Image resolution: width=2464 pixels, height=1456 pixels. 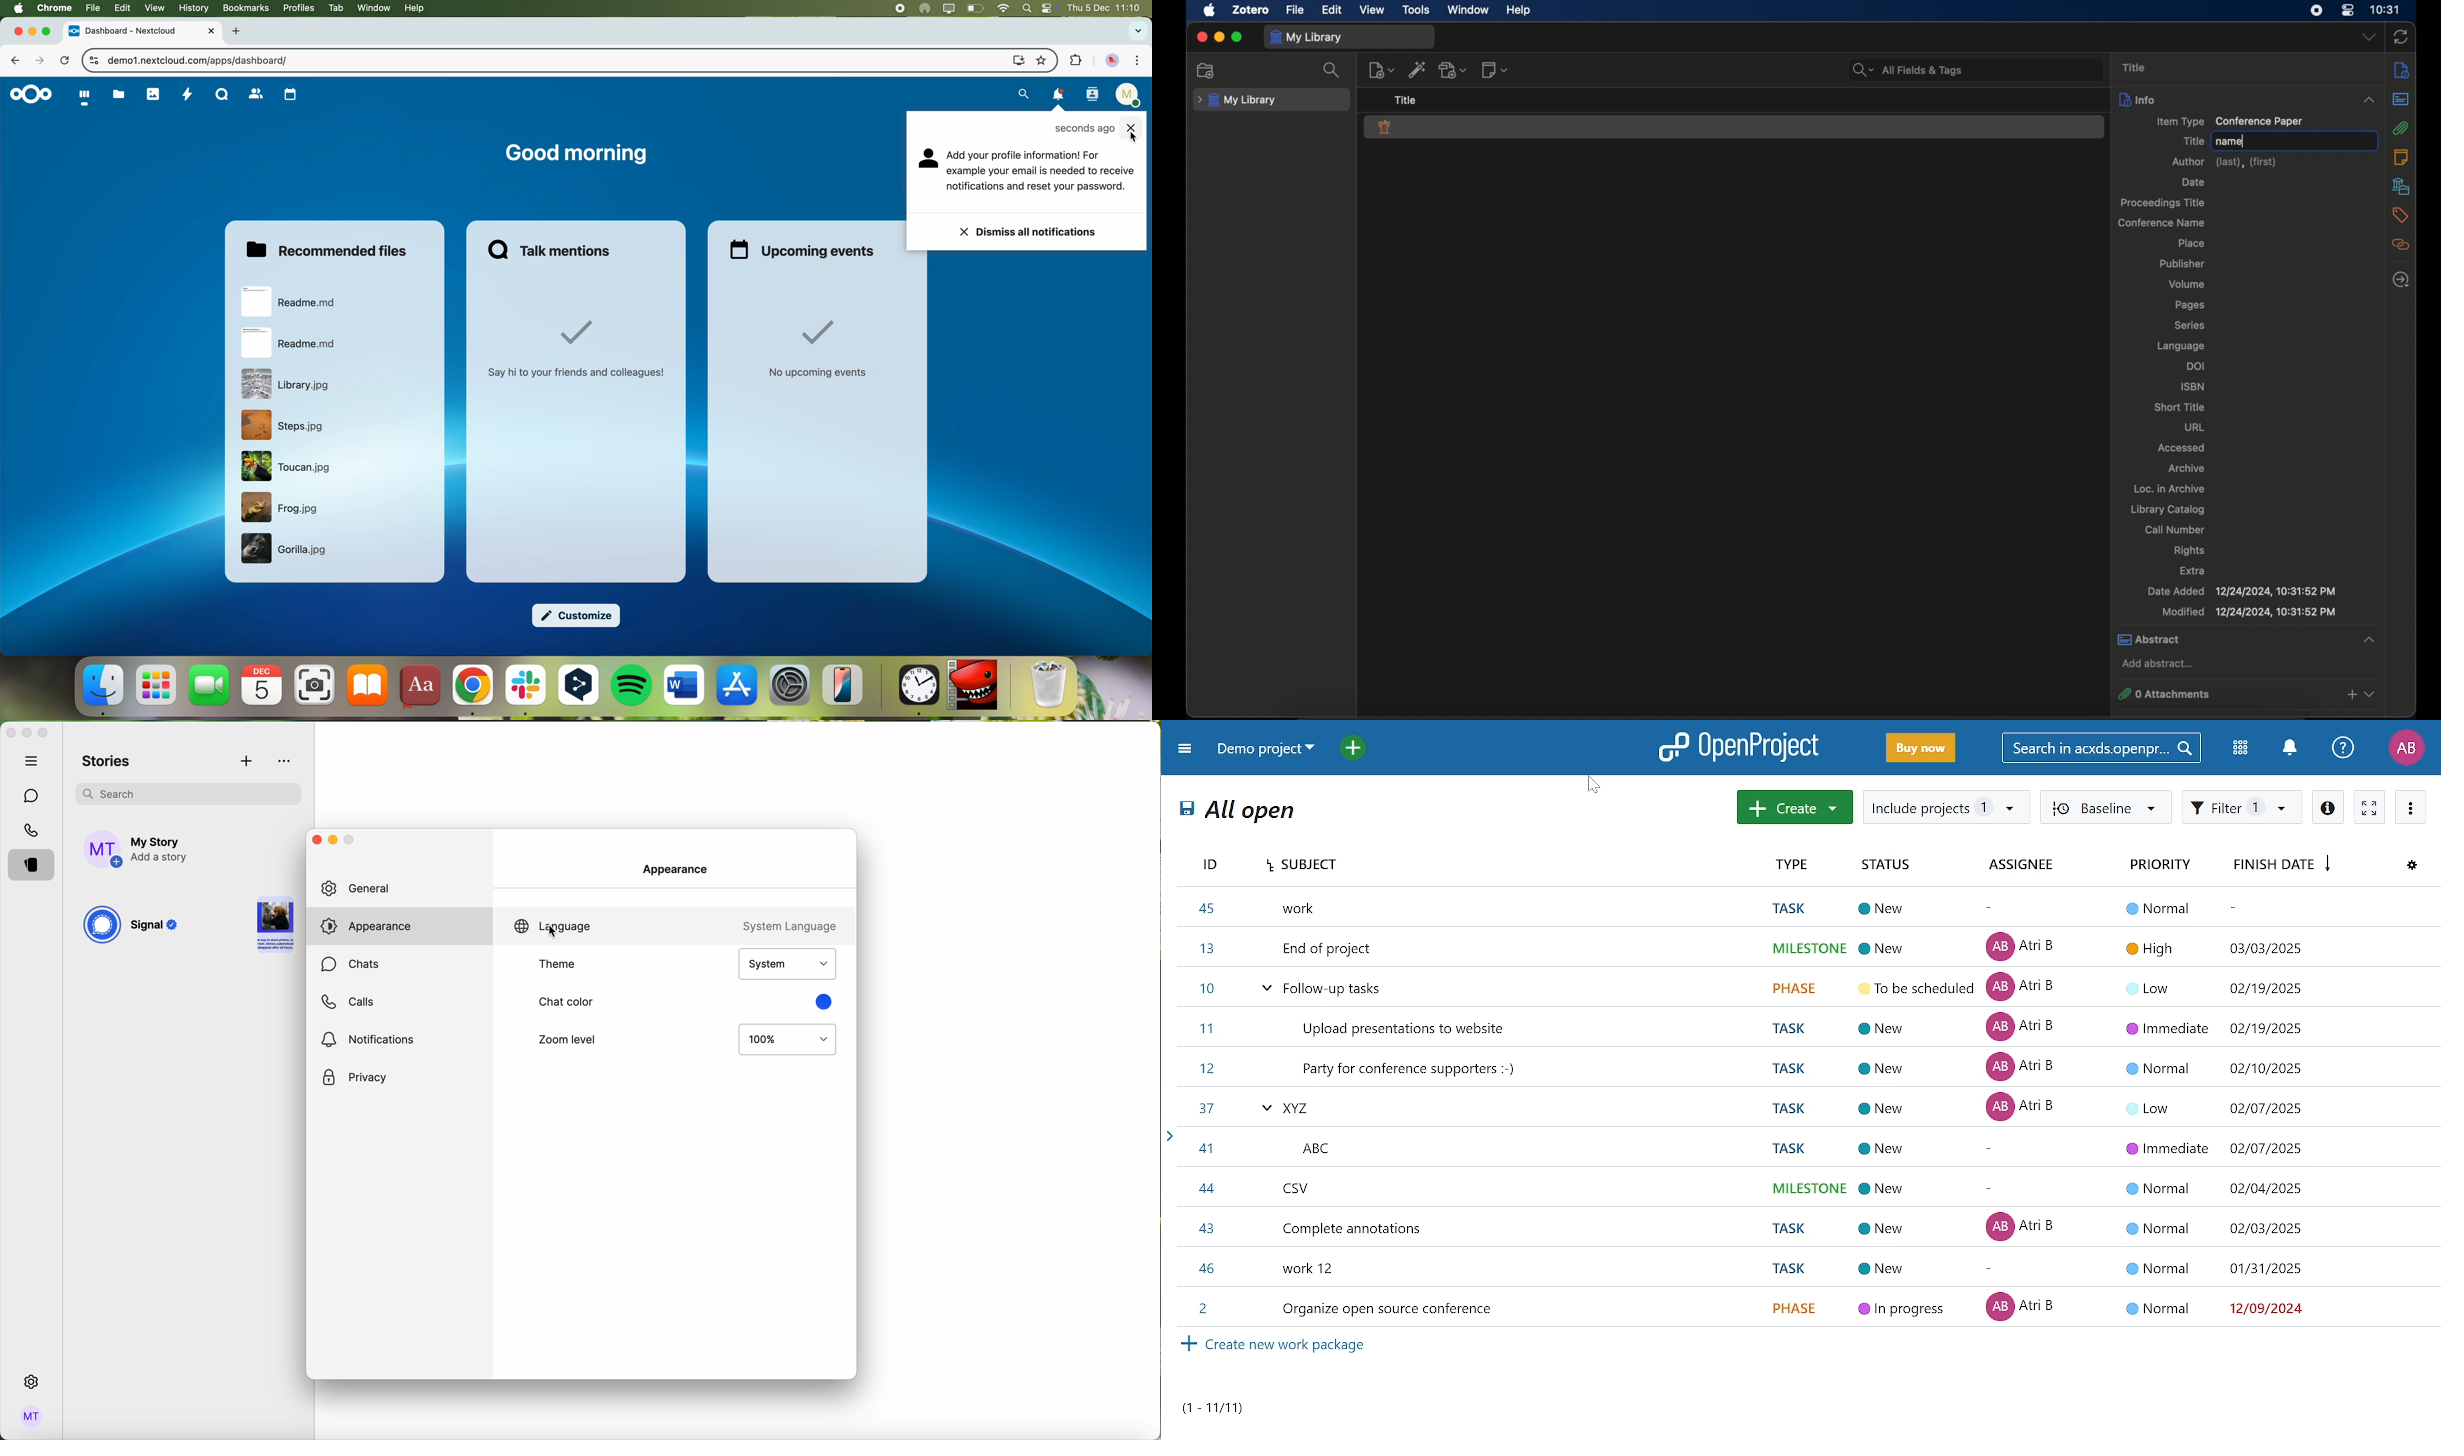 What do you see at coordinates (559, 965) in the screenshot?
I see `theme` at bounding box center [559, 965].